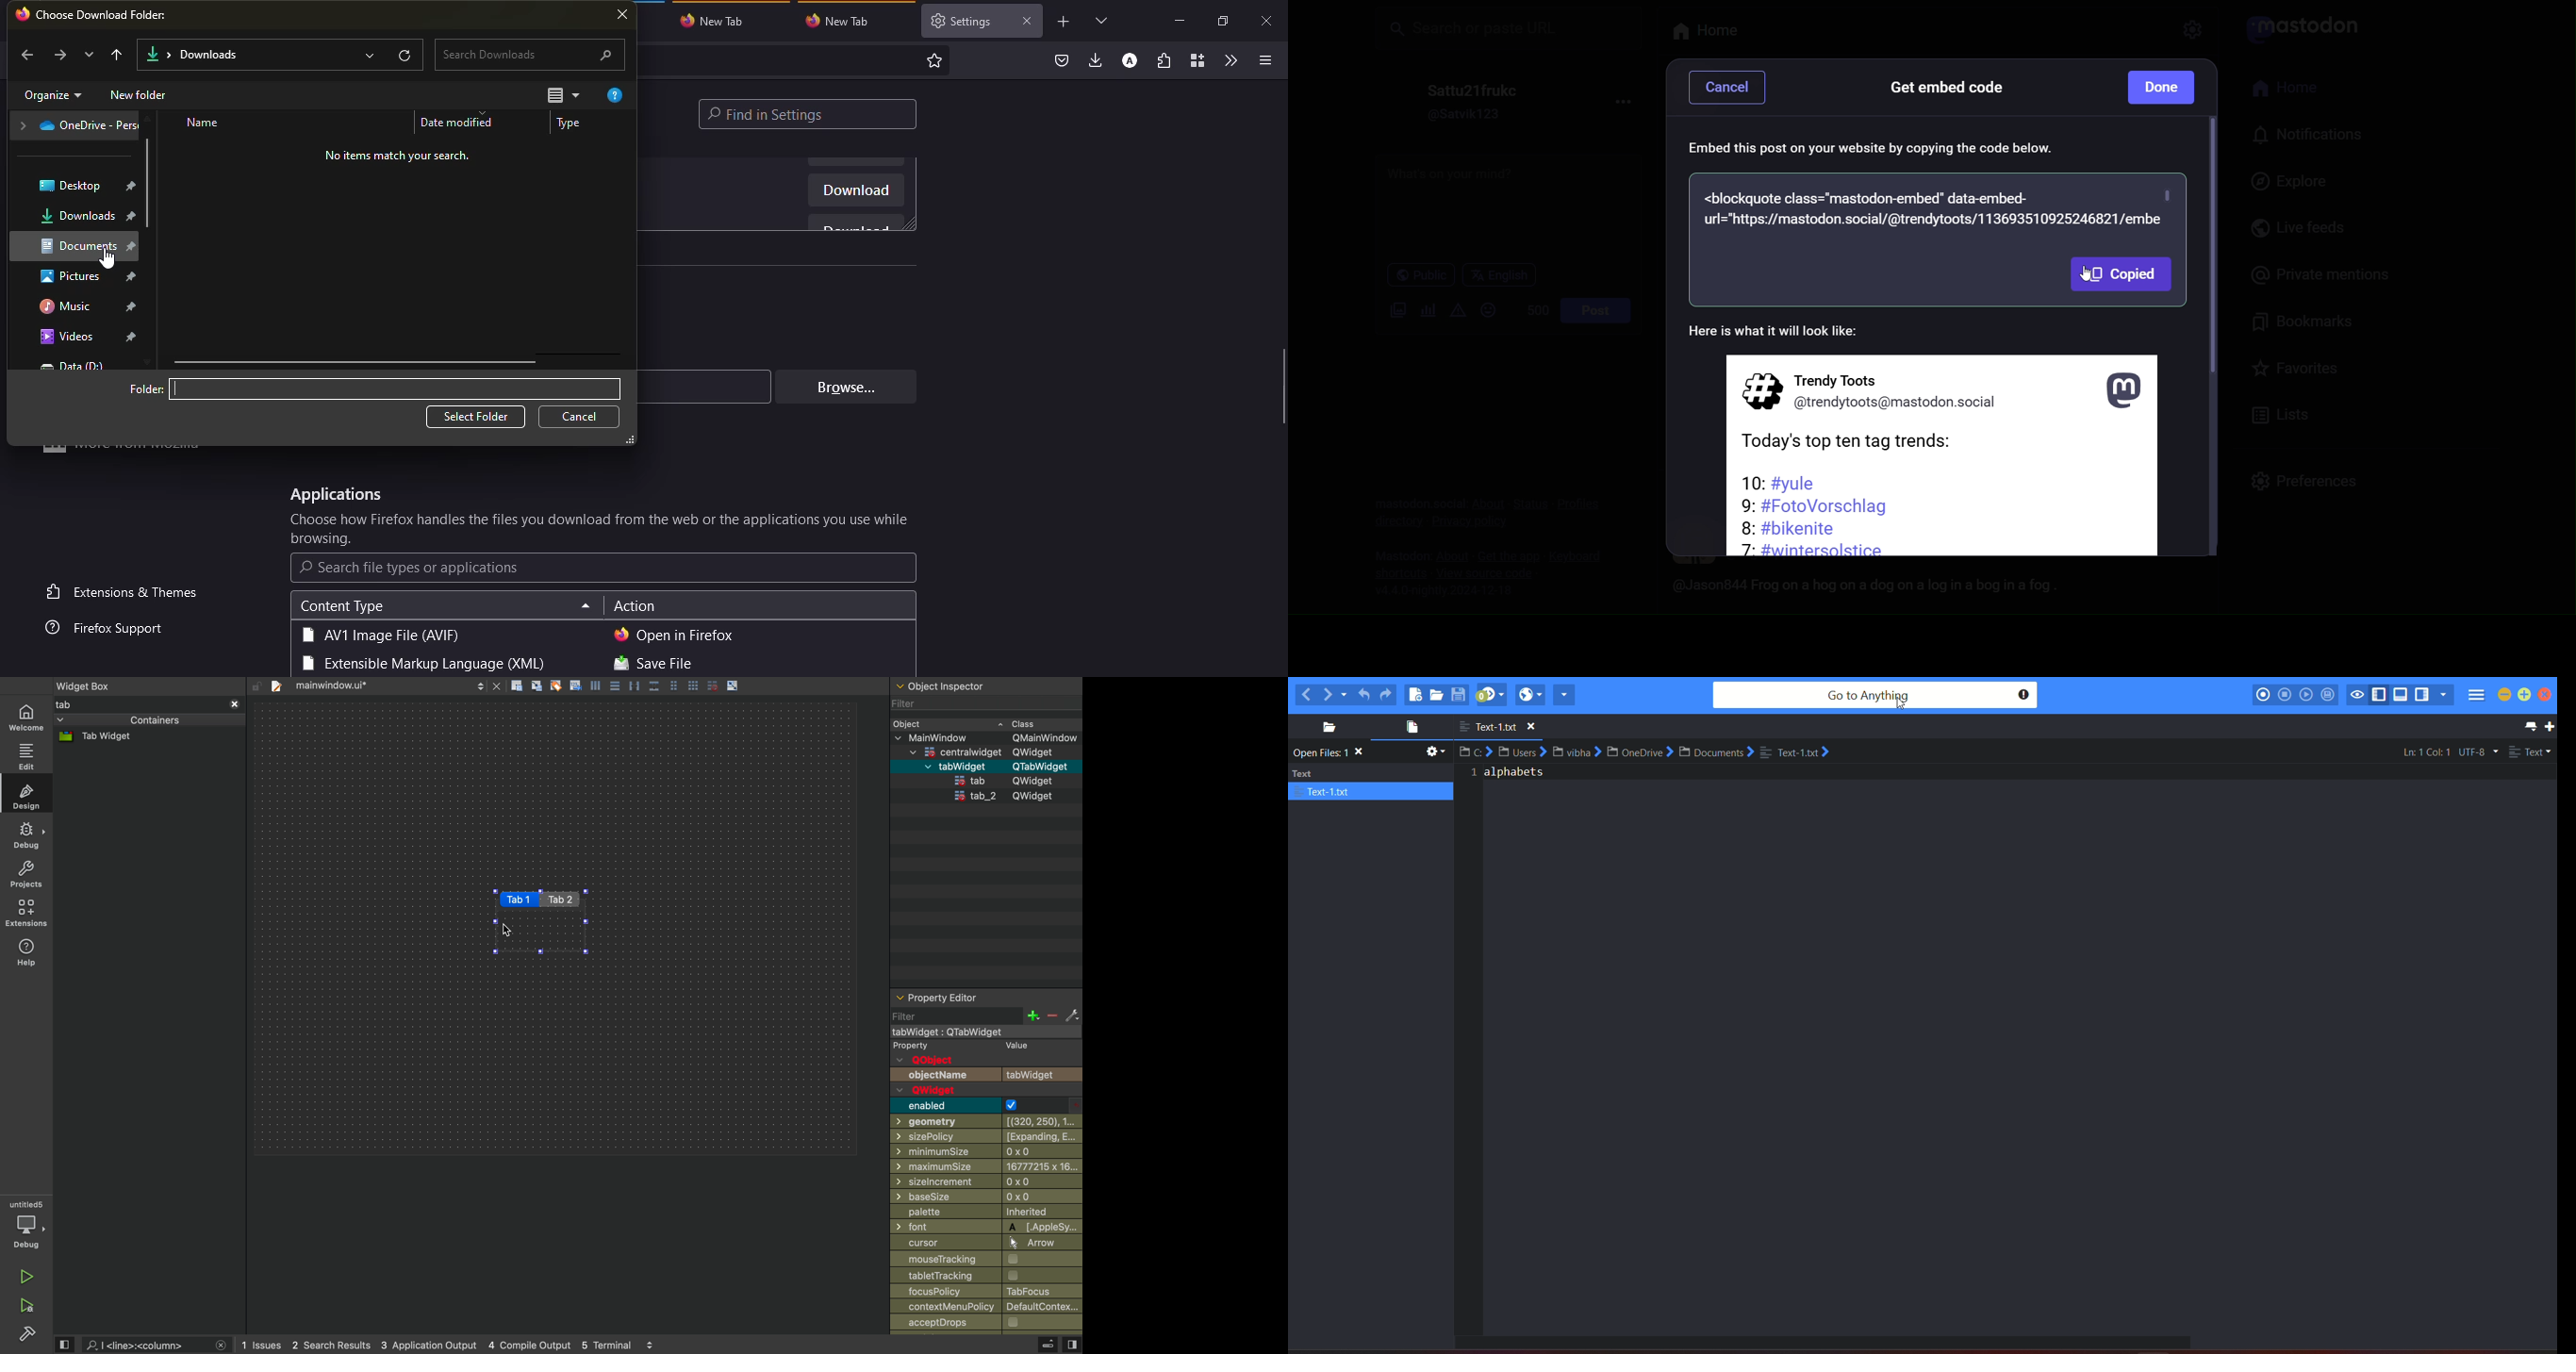 The height and width of the screenshot is (1372, 2576). Describe the element at coordinates (2358, 694) in the screenshot. I see `toggle focus mode` at that location.